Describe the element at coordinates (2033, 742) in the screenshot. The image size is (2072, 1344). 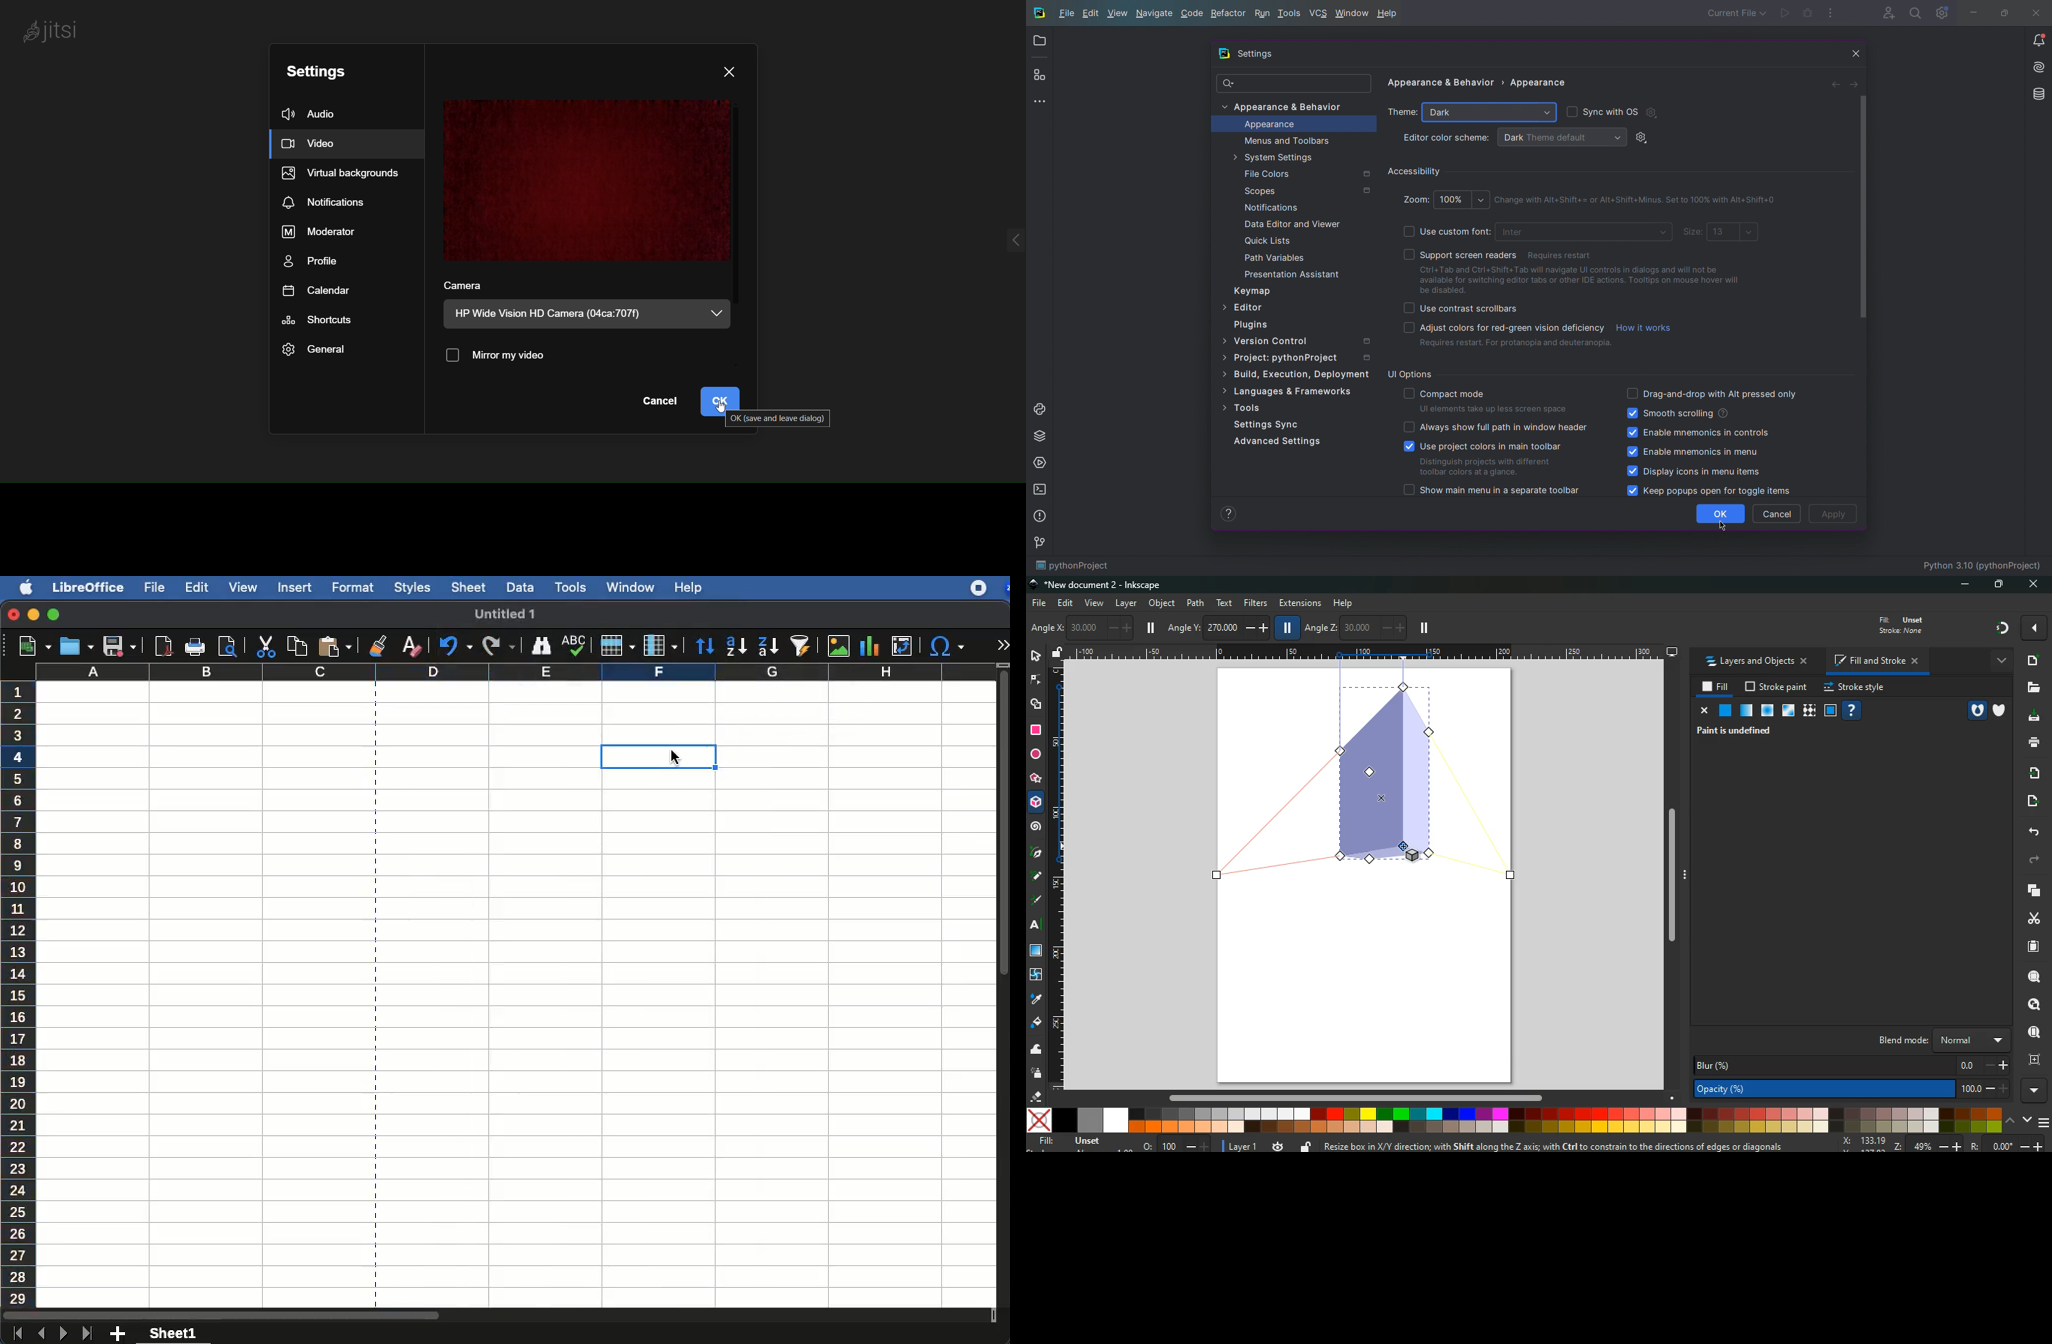
I see `print` at that location.